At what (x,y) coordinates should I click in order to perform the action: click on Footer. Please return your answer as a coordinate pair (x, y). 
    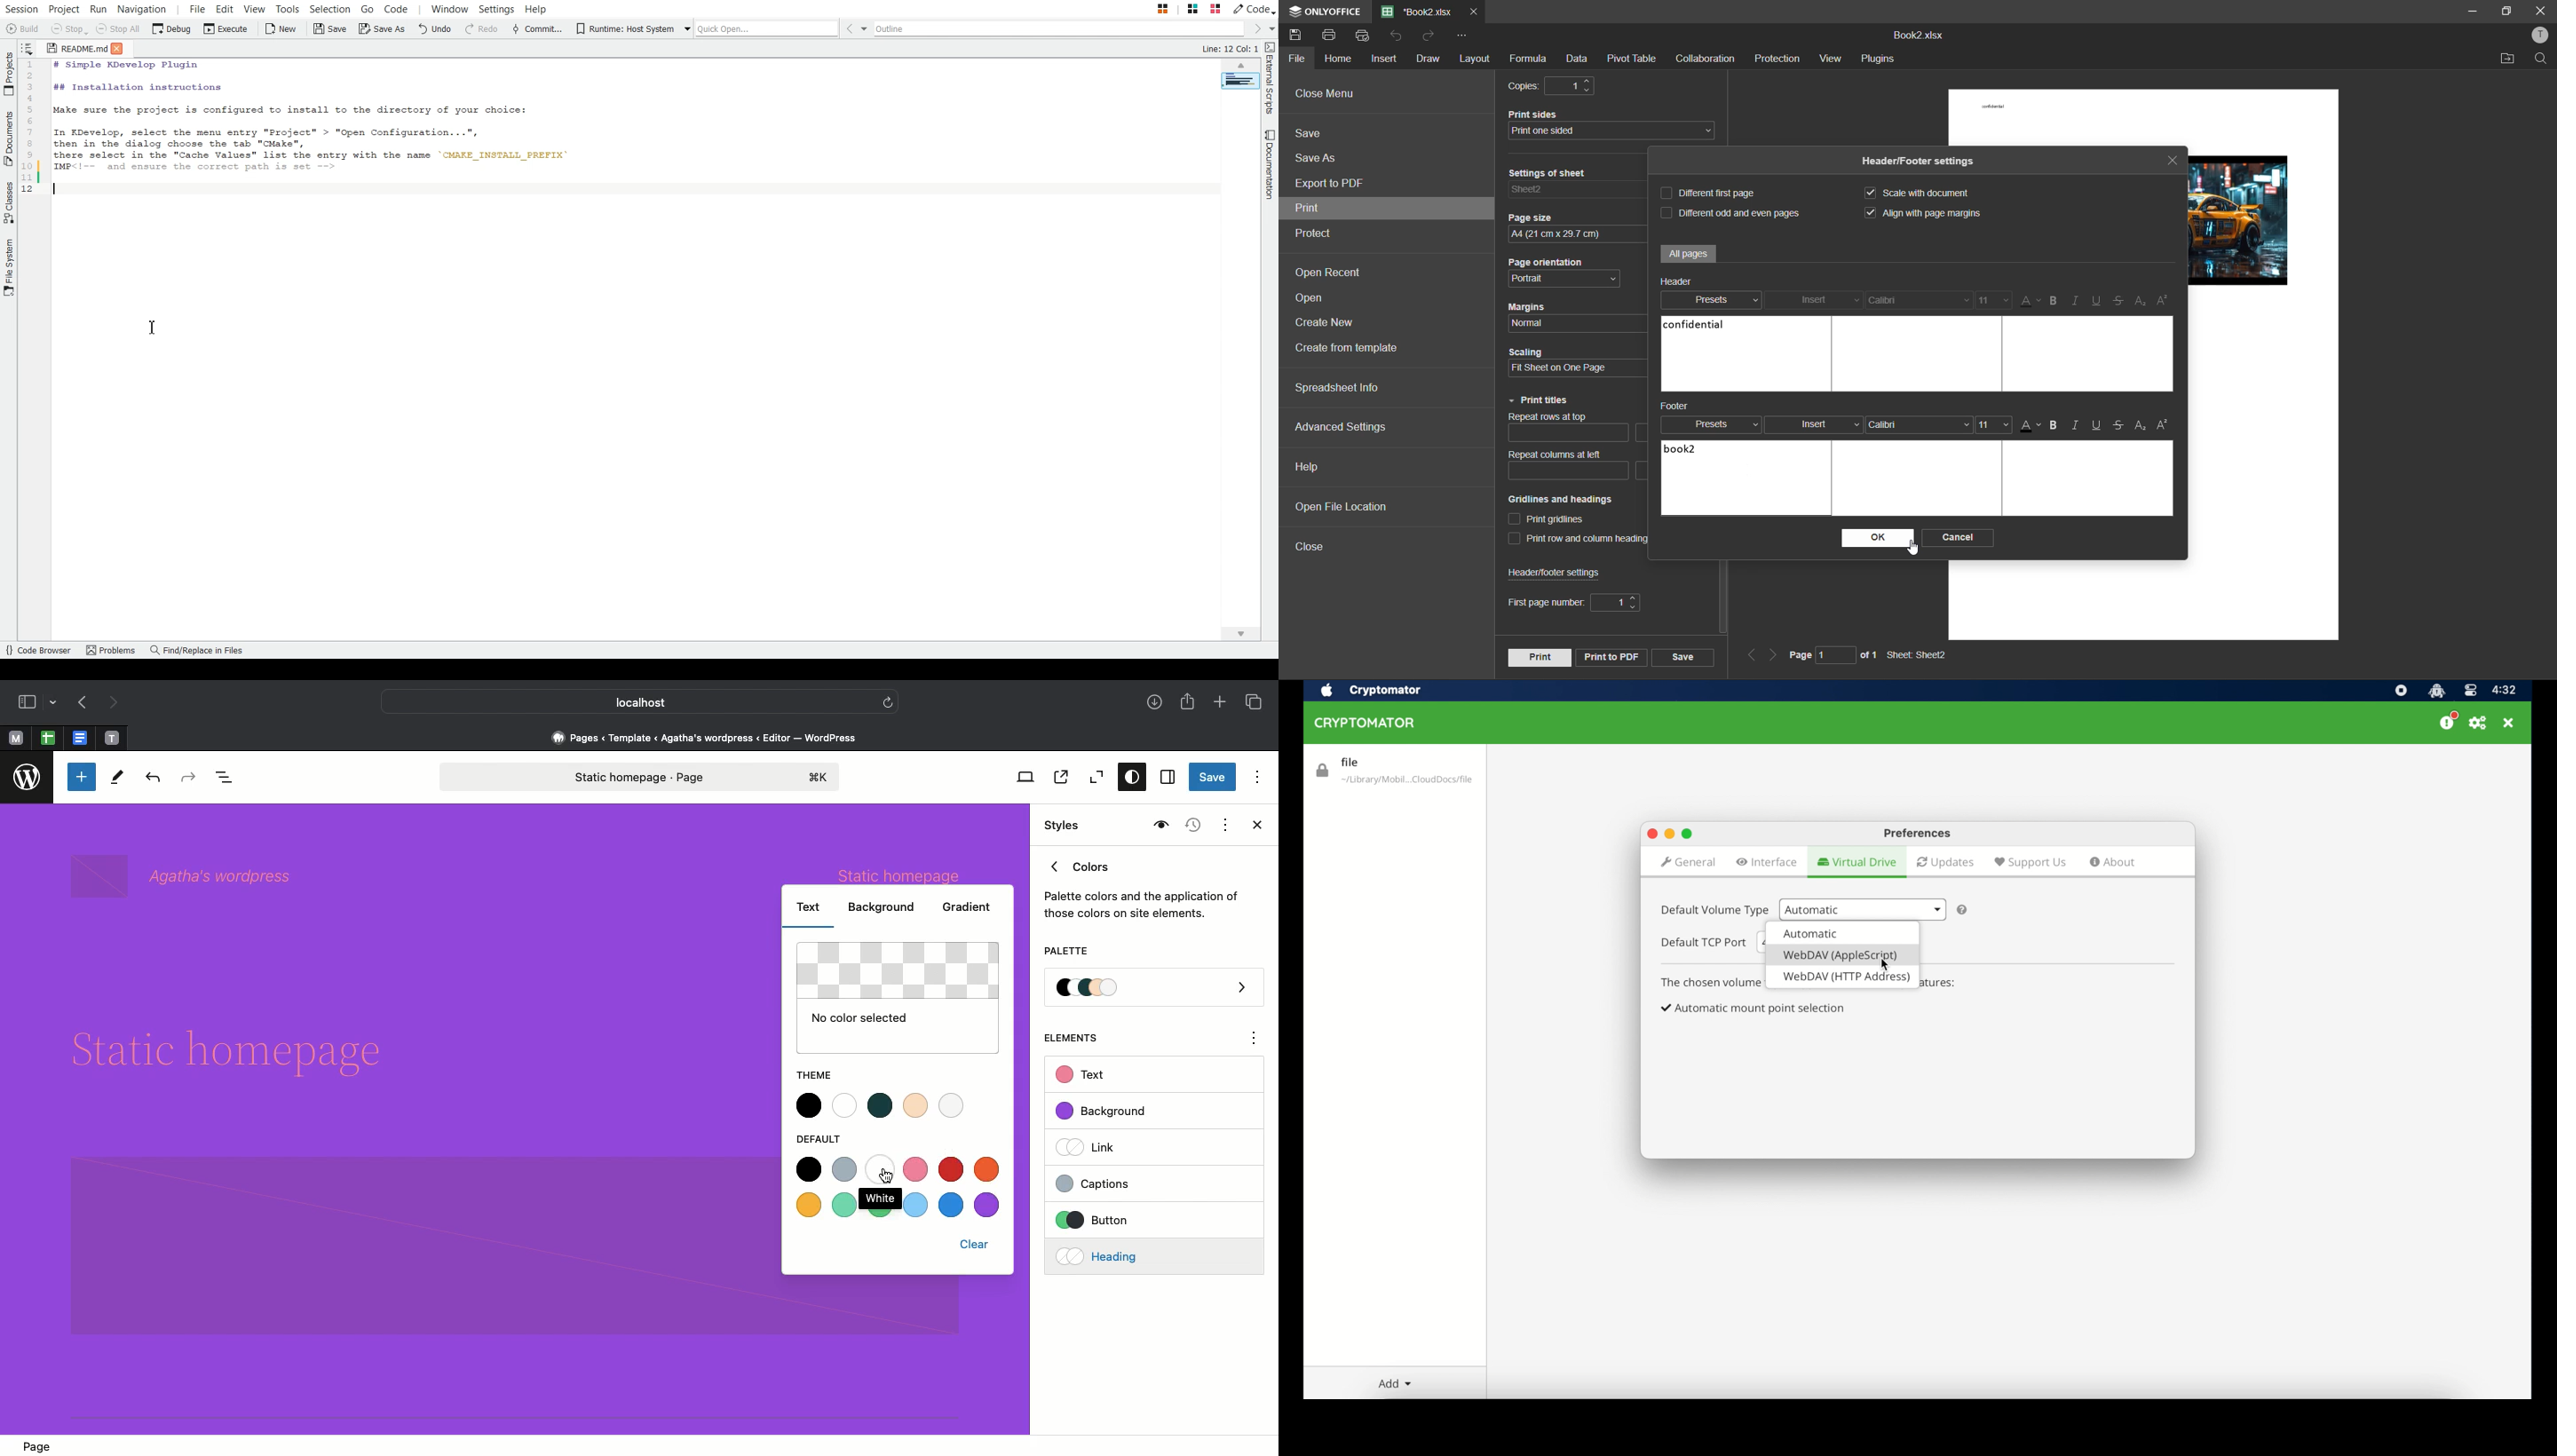
    Looking at the image, I should click on (1677, 406).